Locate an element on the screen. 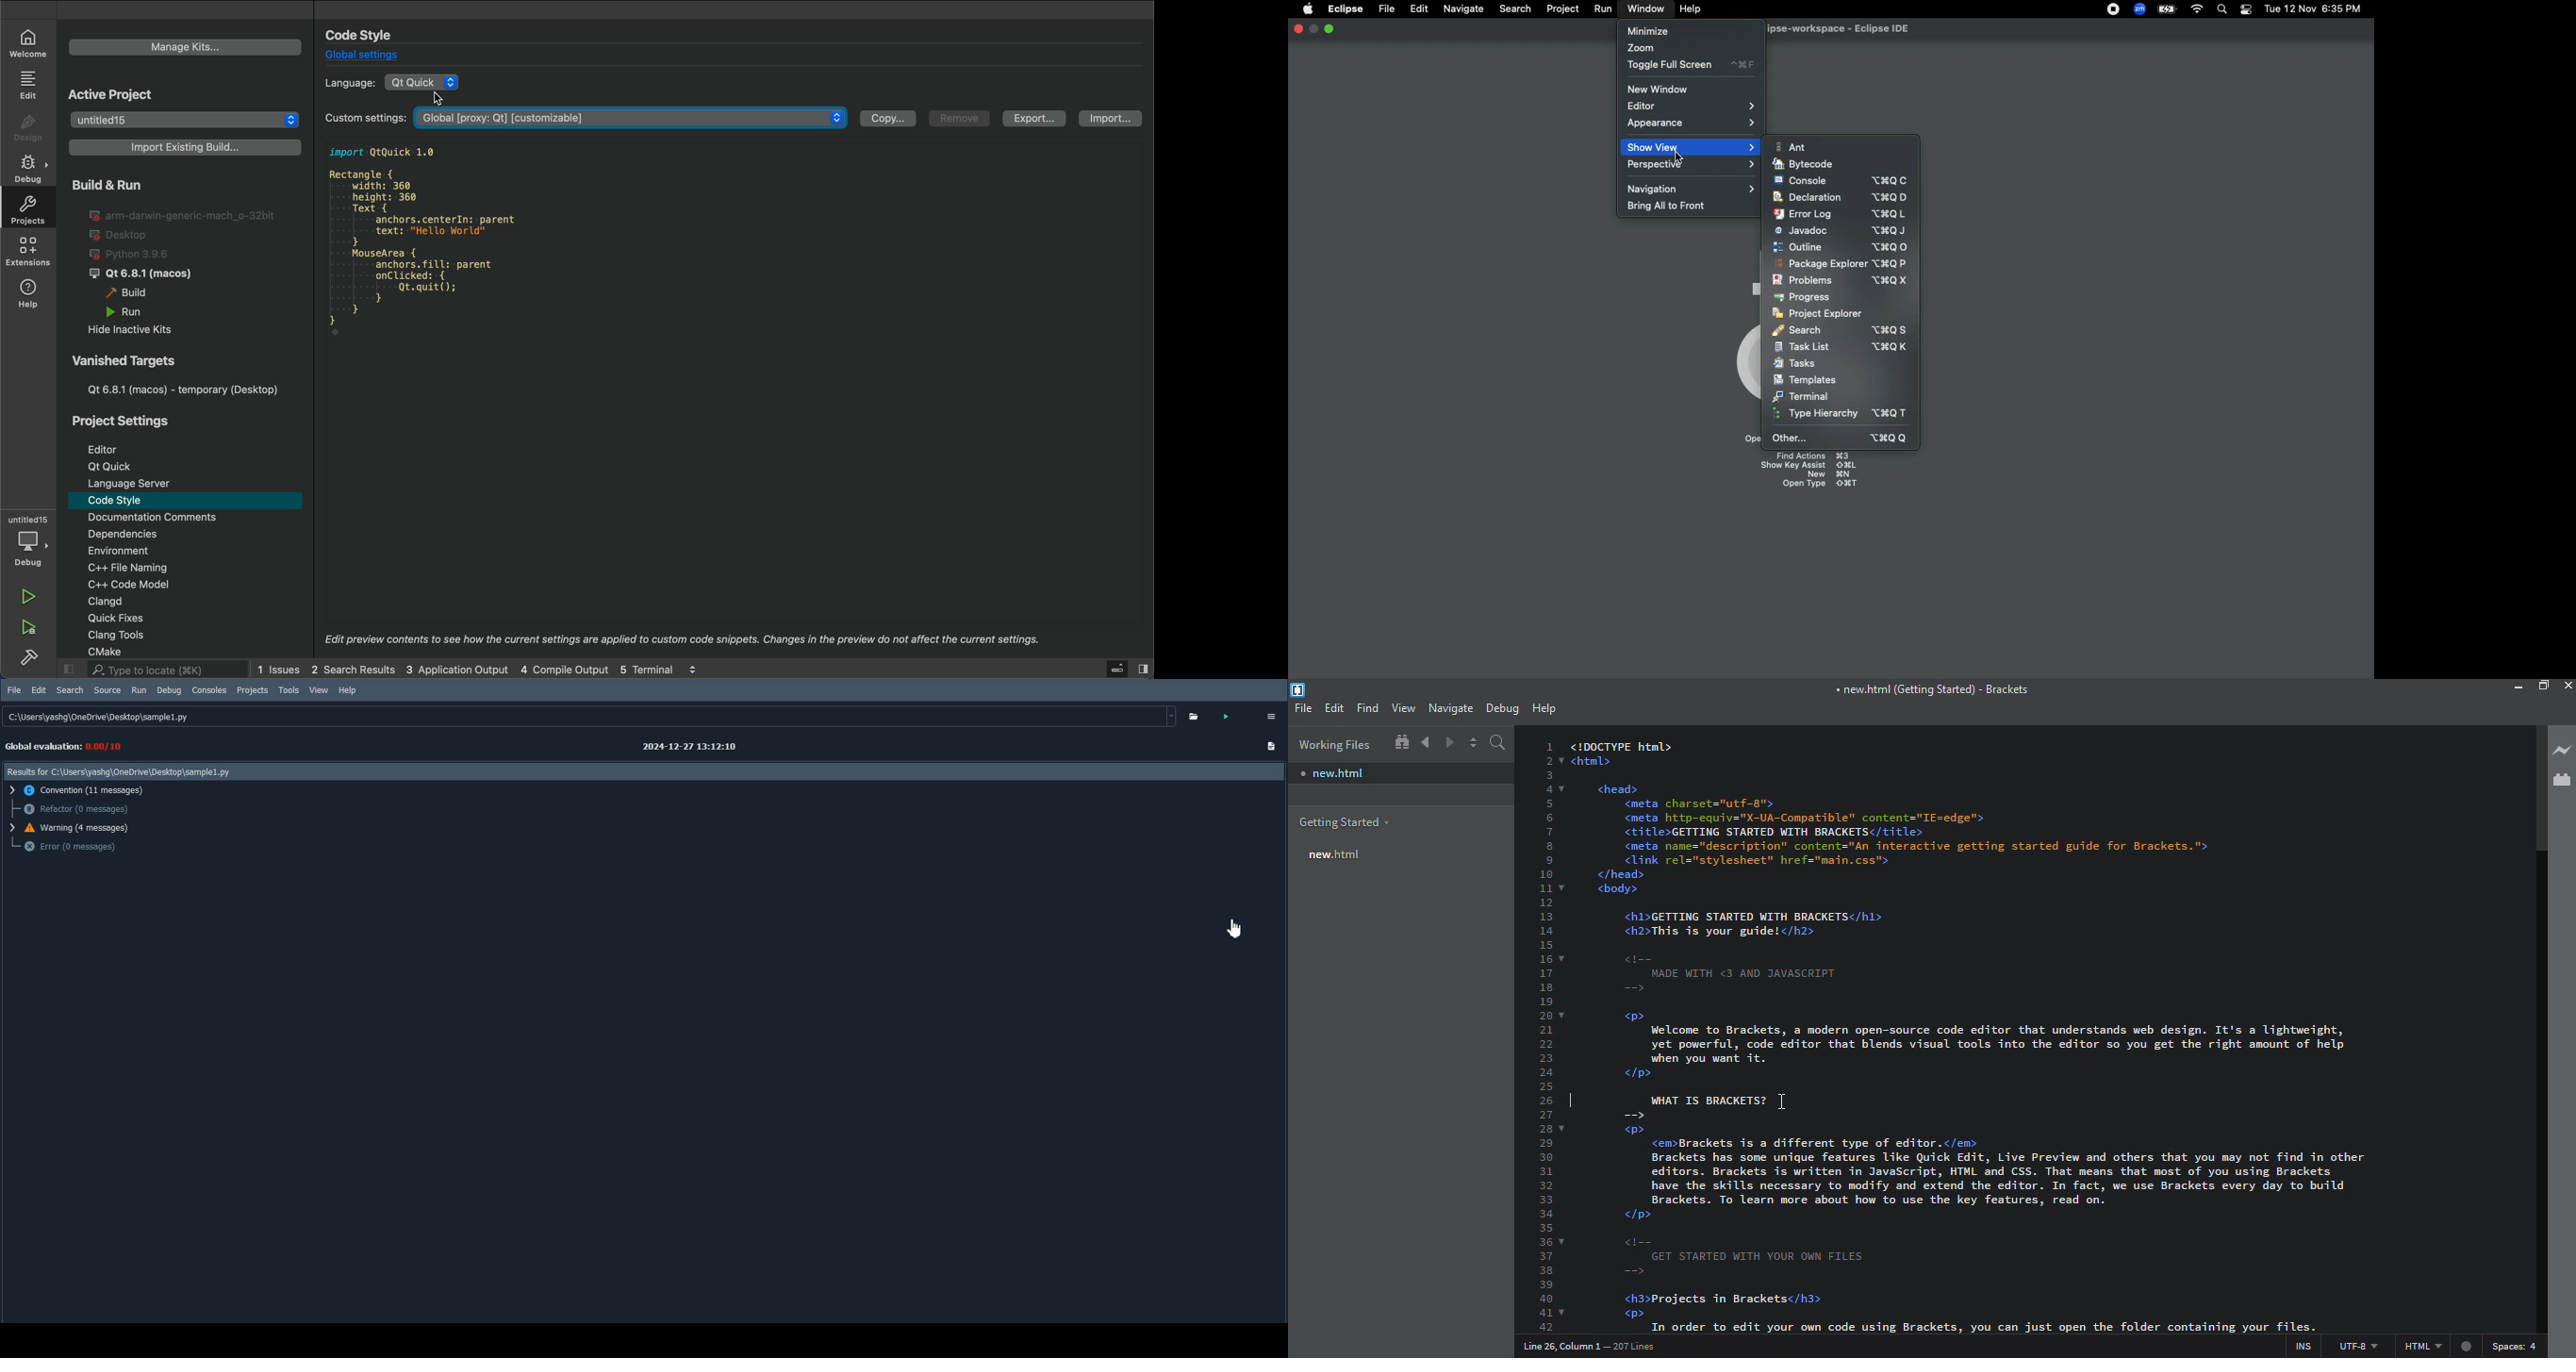 The width and height of the screenshot is (2576, 1372). remove is located at coordinates (957, 119).